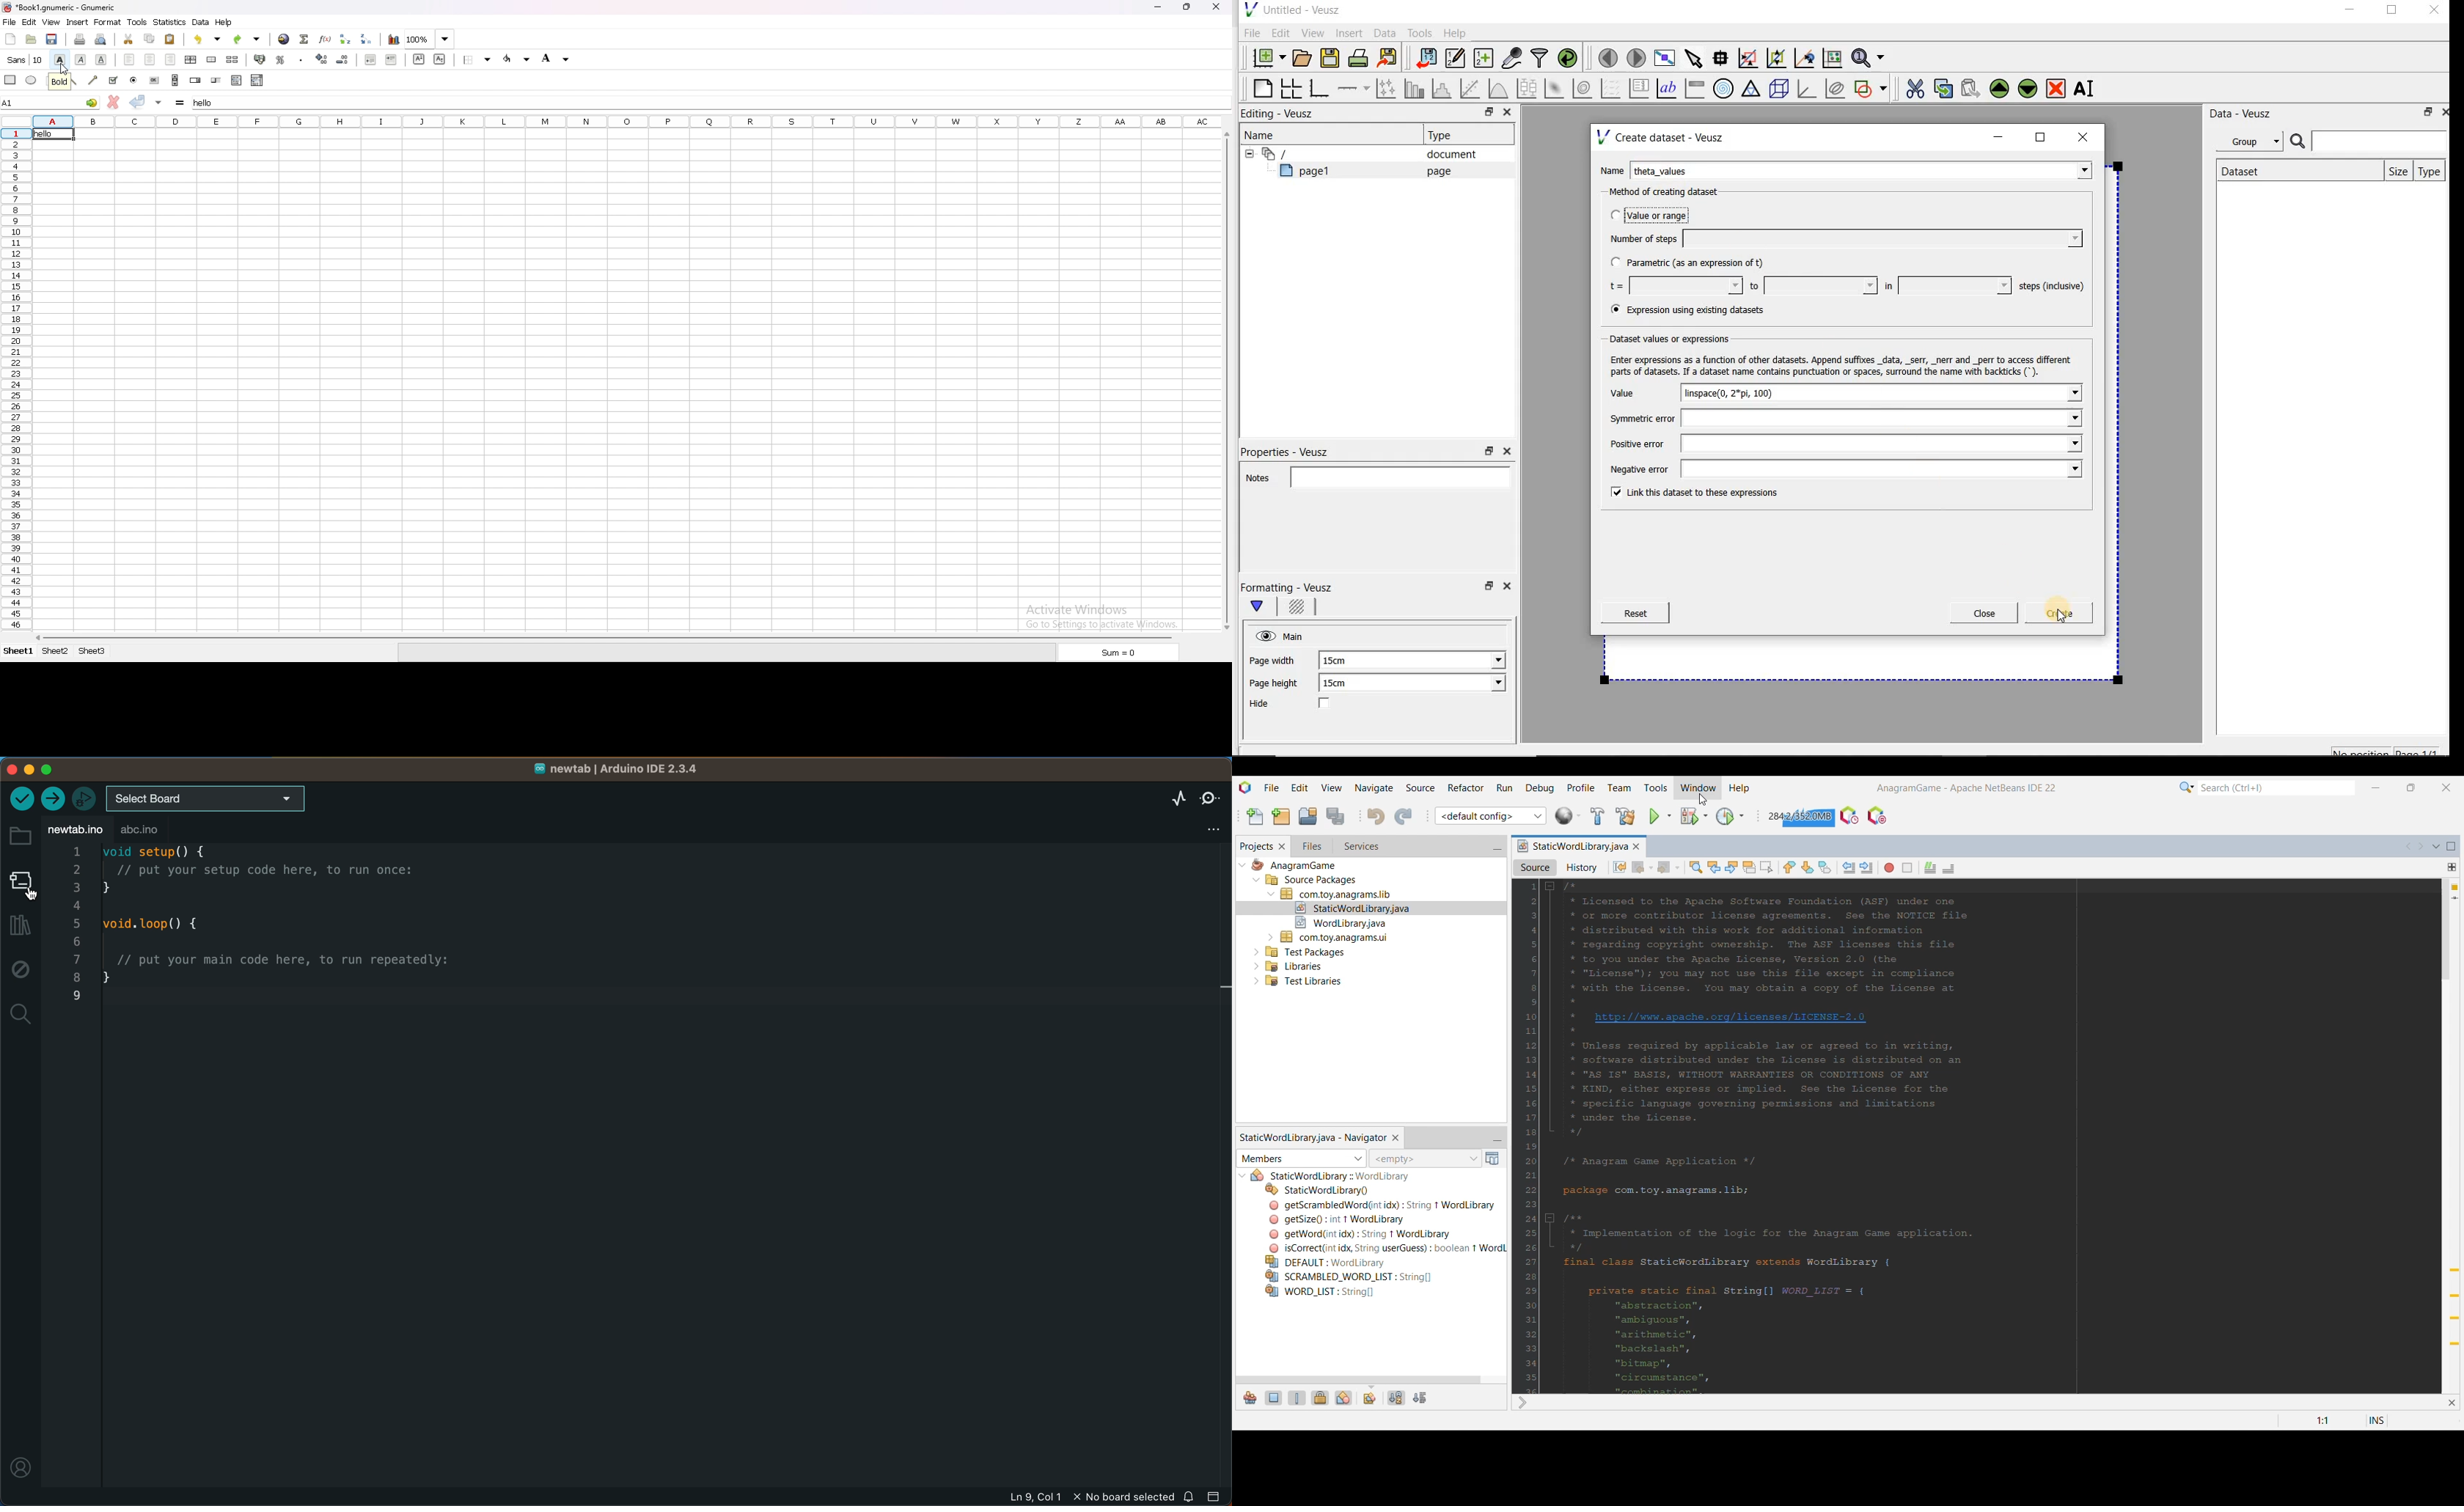  What do you see at coordinates (629, 120) in the screenshot?
I see `columns` at bounding box center [629, 120].